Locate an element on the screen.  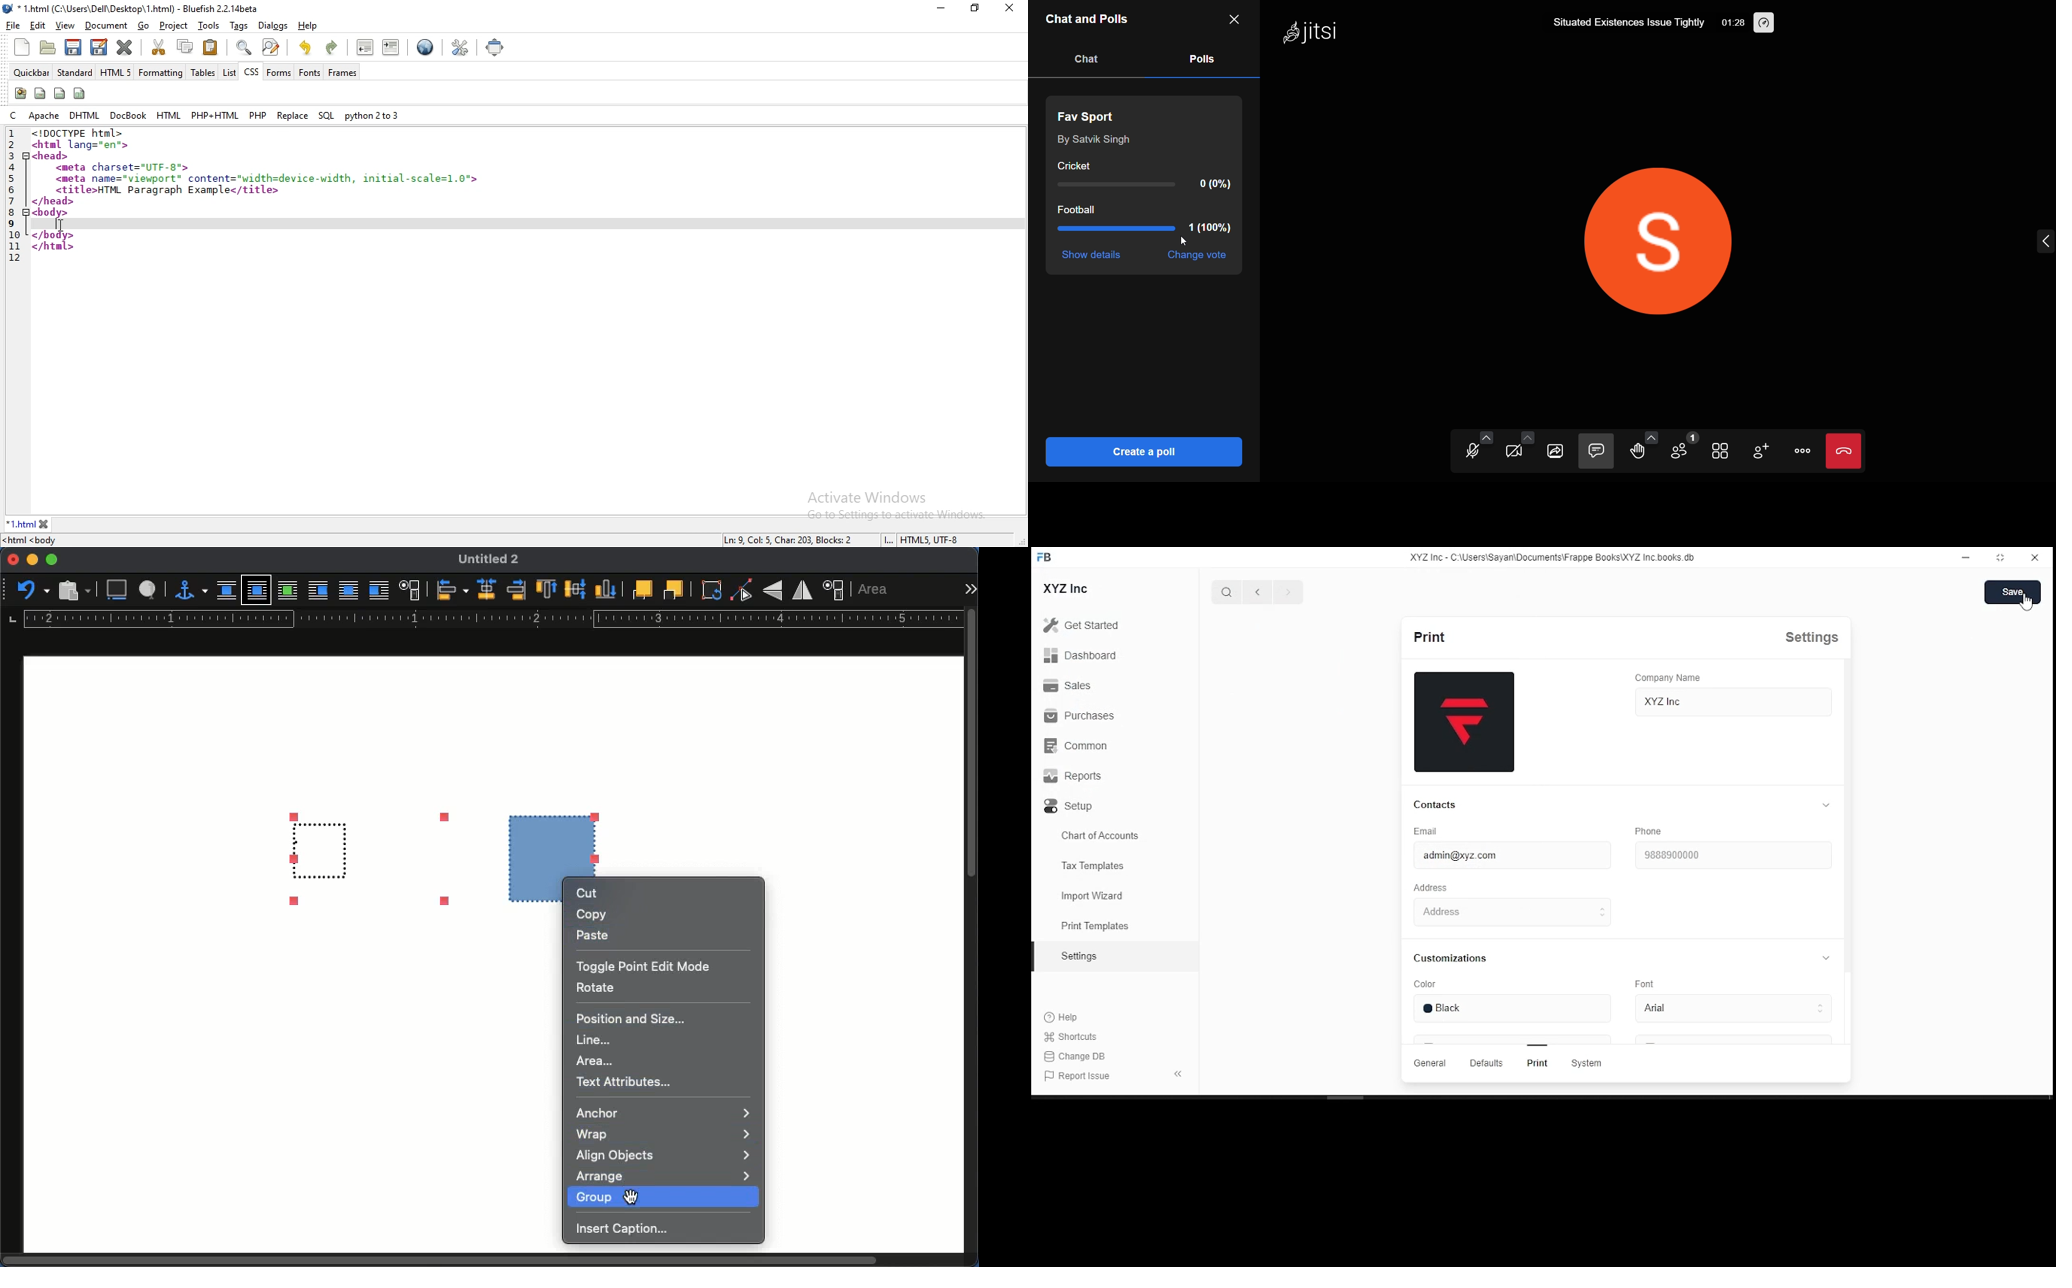
9888900000 is located at coordinates (1674, 855).